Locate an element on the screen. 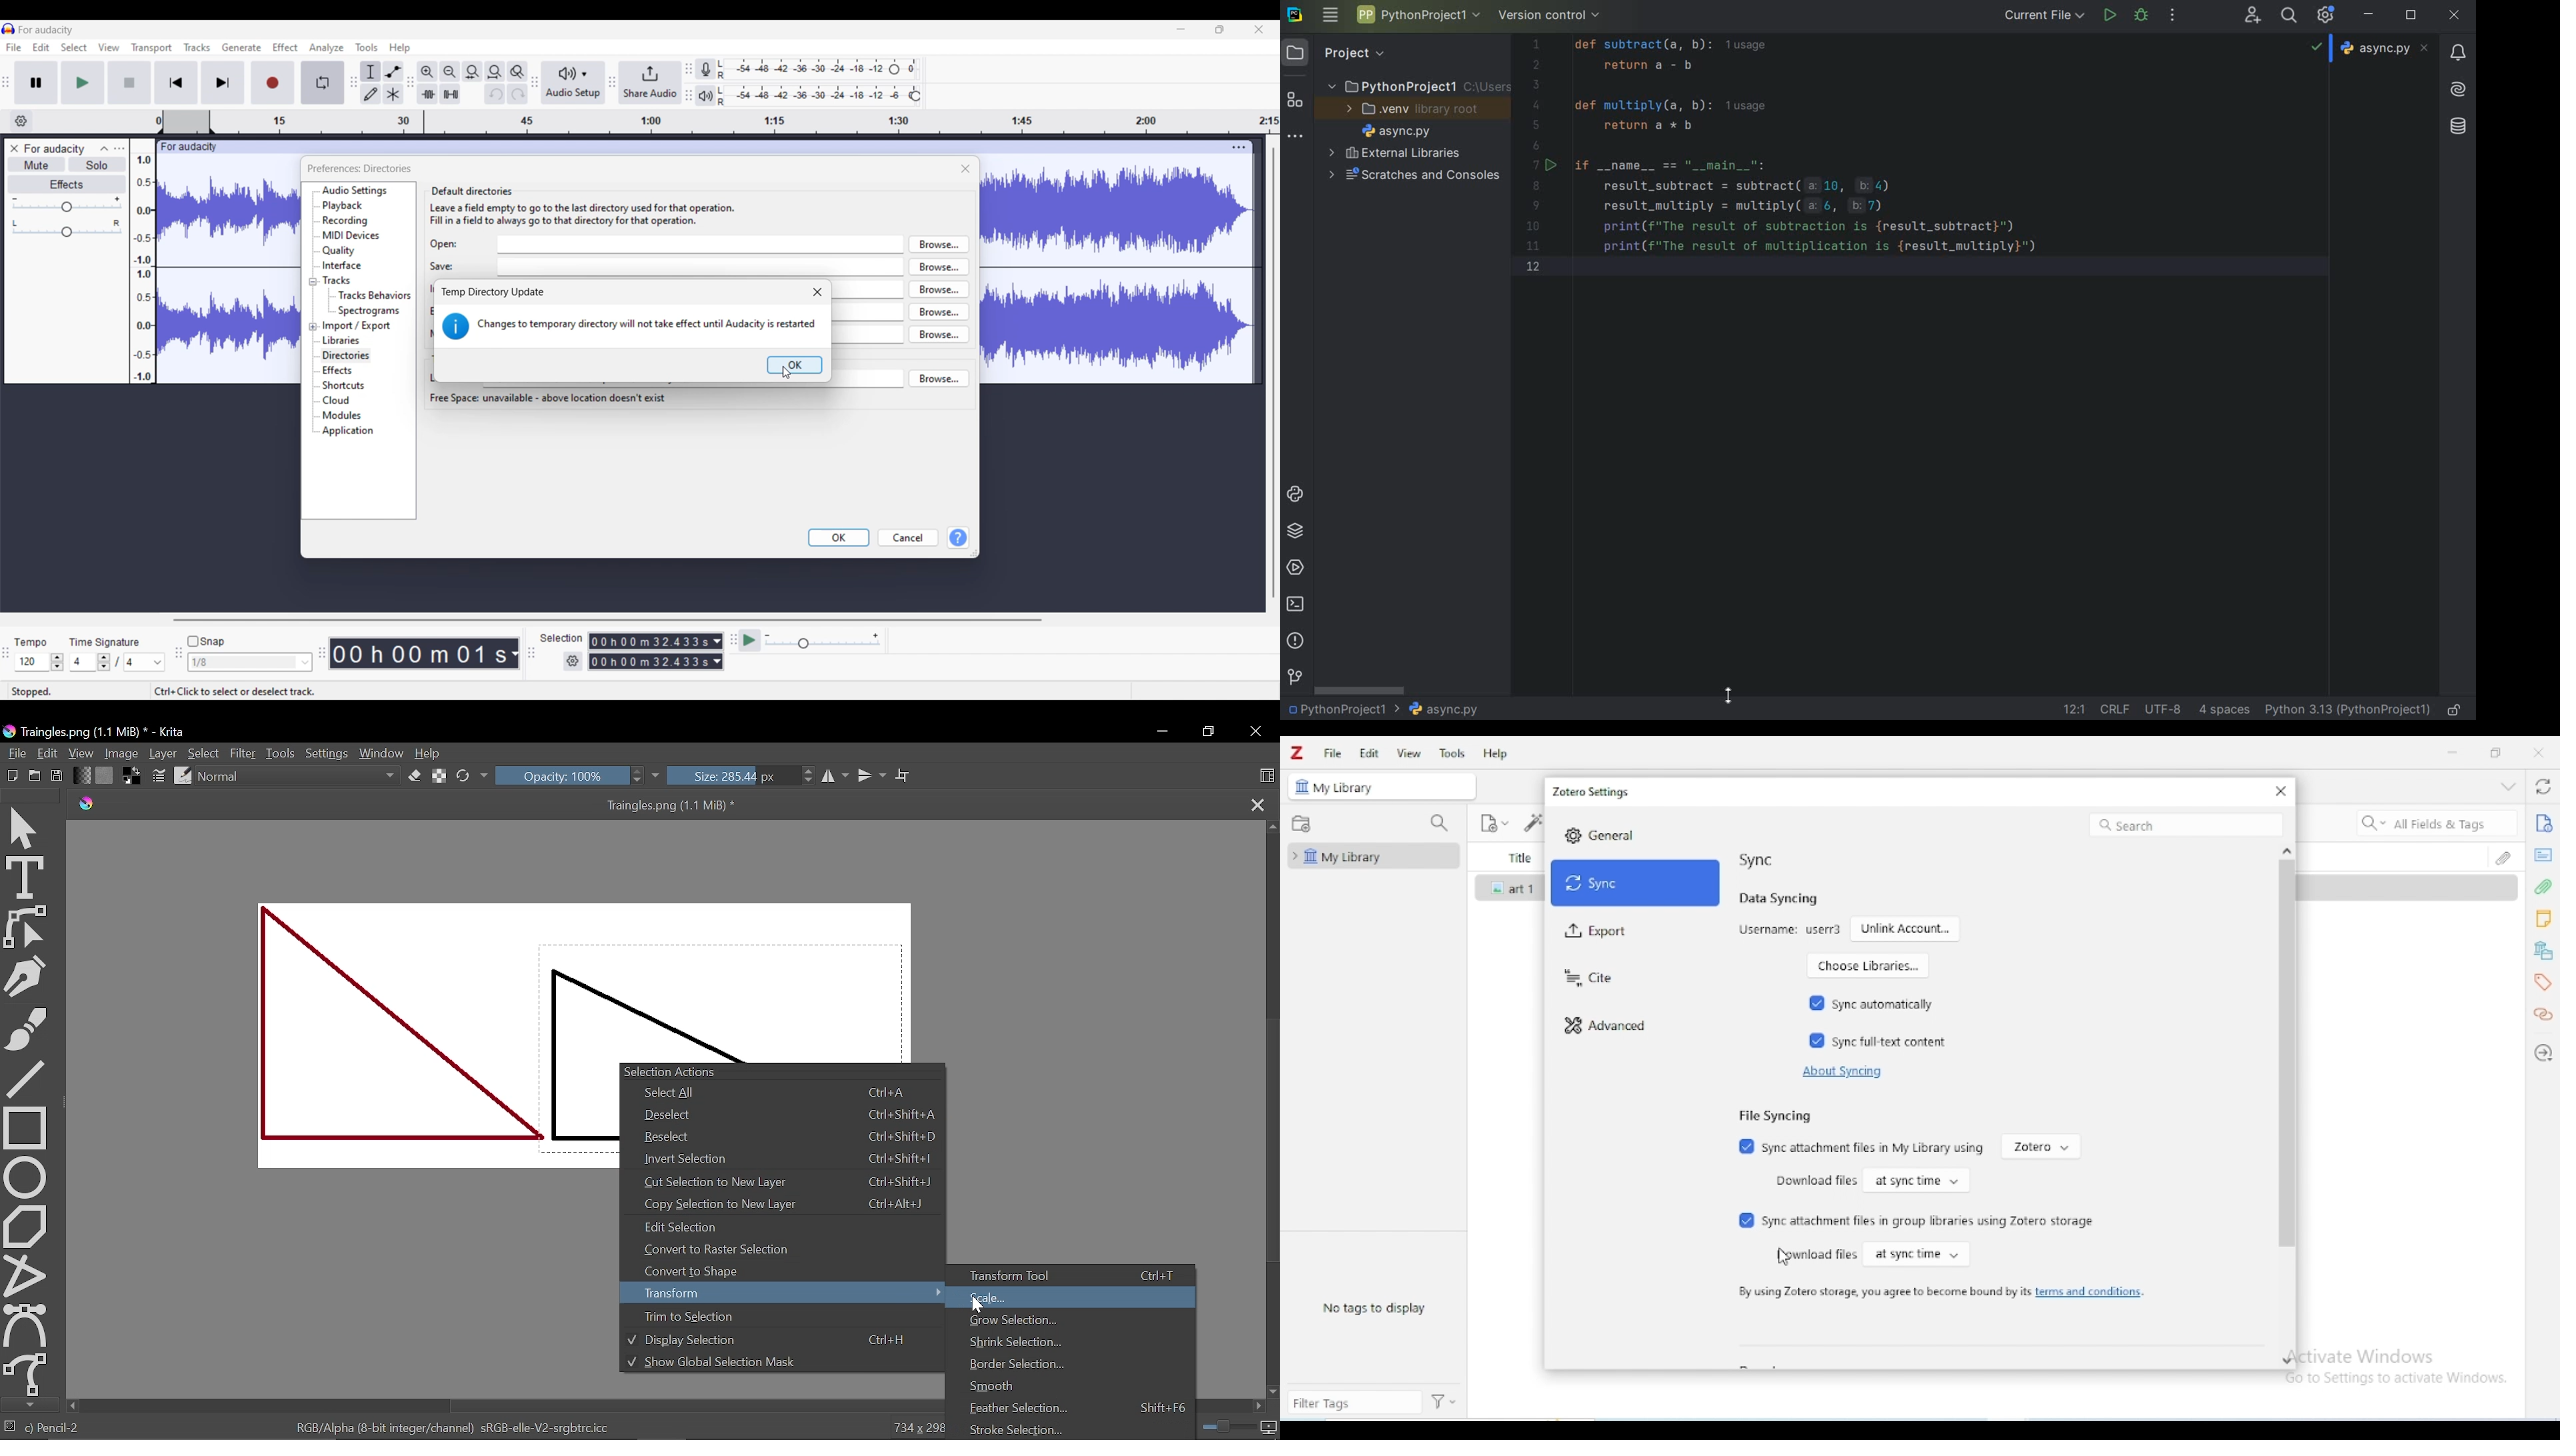 Image resolution: width=2576 pixels, height=1456 pixels. more actions is located at coordinates (2172, 16).